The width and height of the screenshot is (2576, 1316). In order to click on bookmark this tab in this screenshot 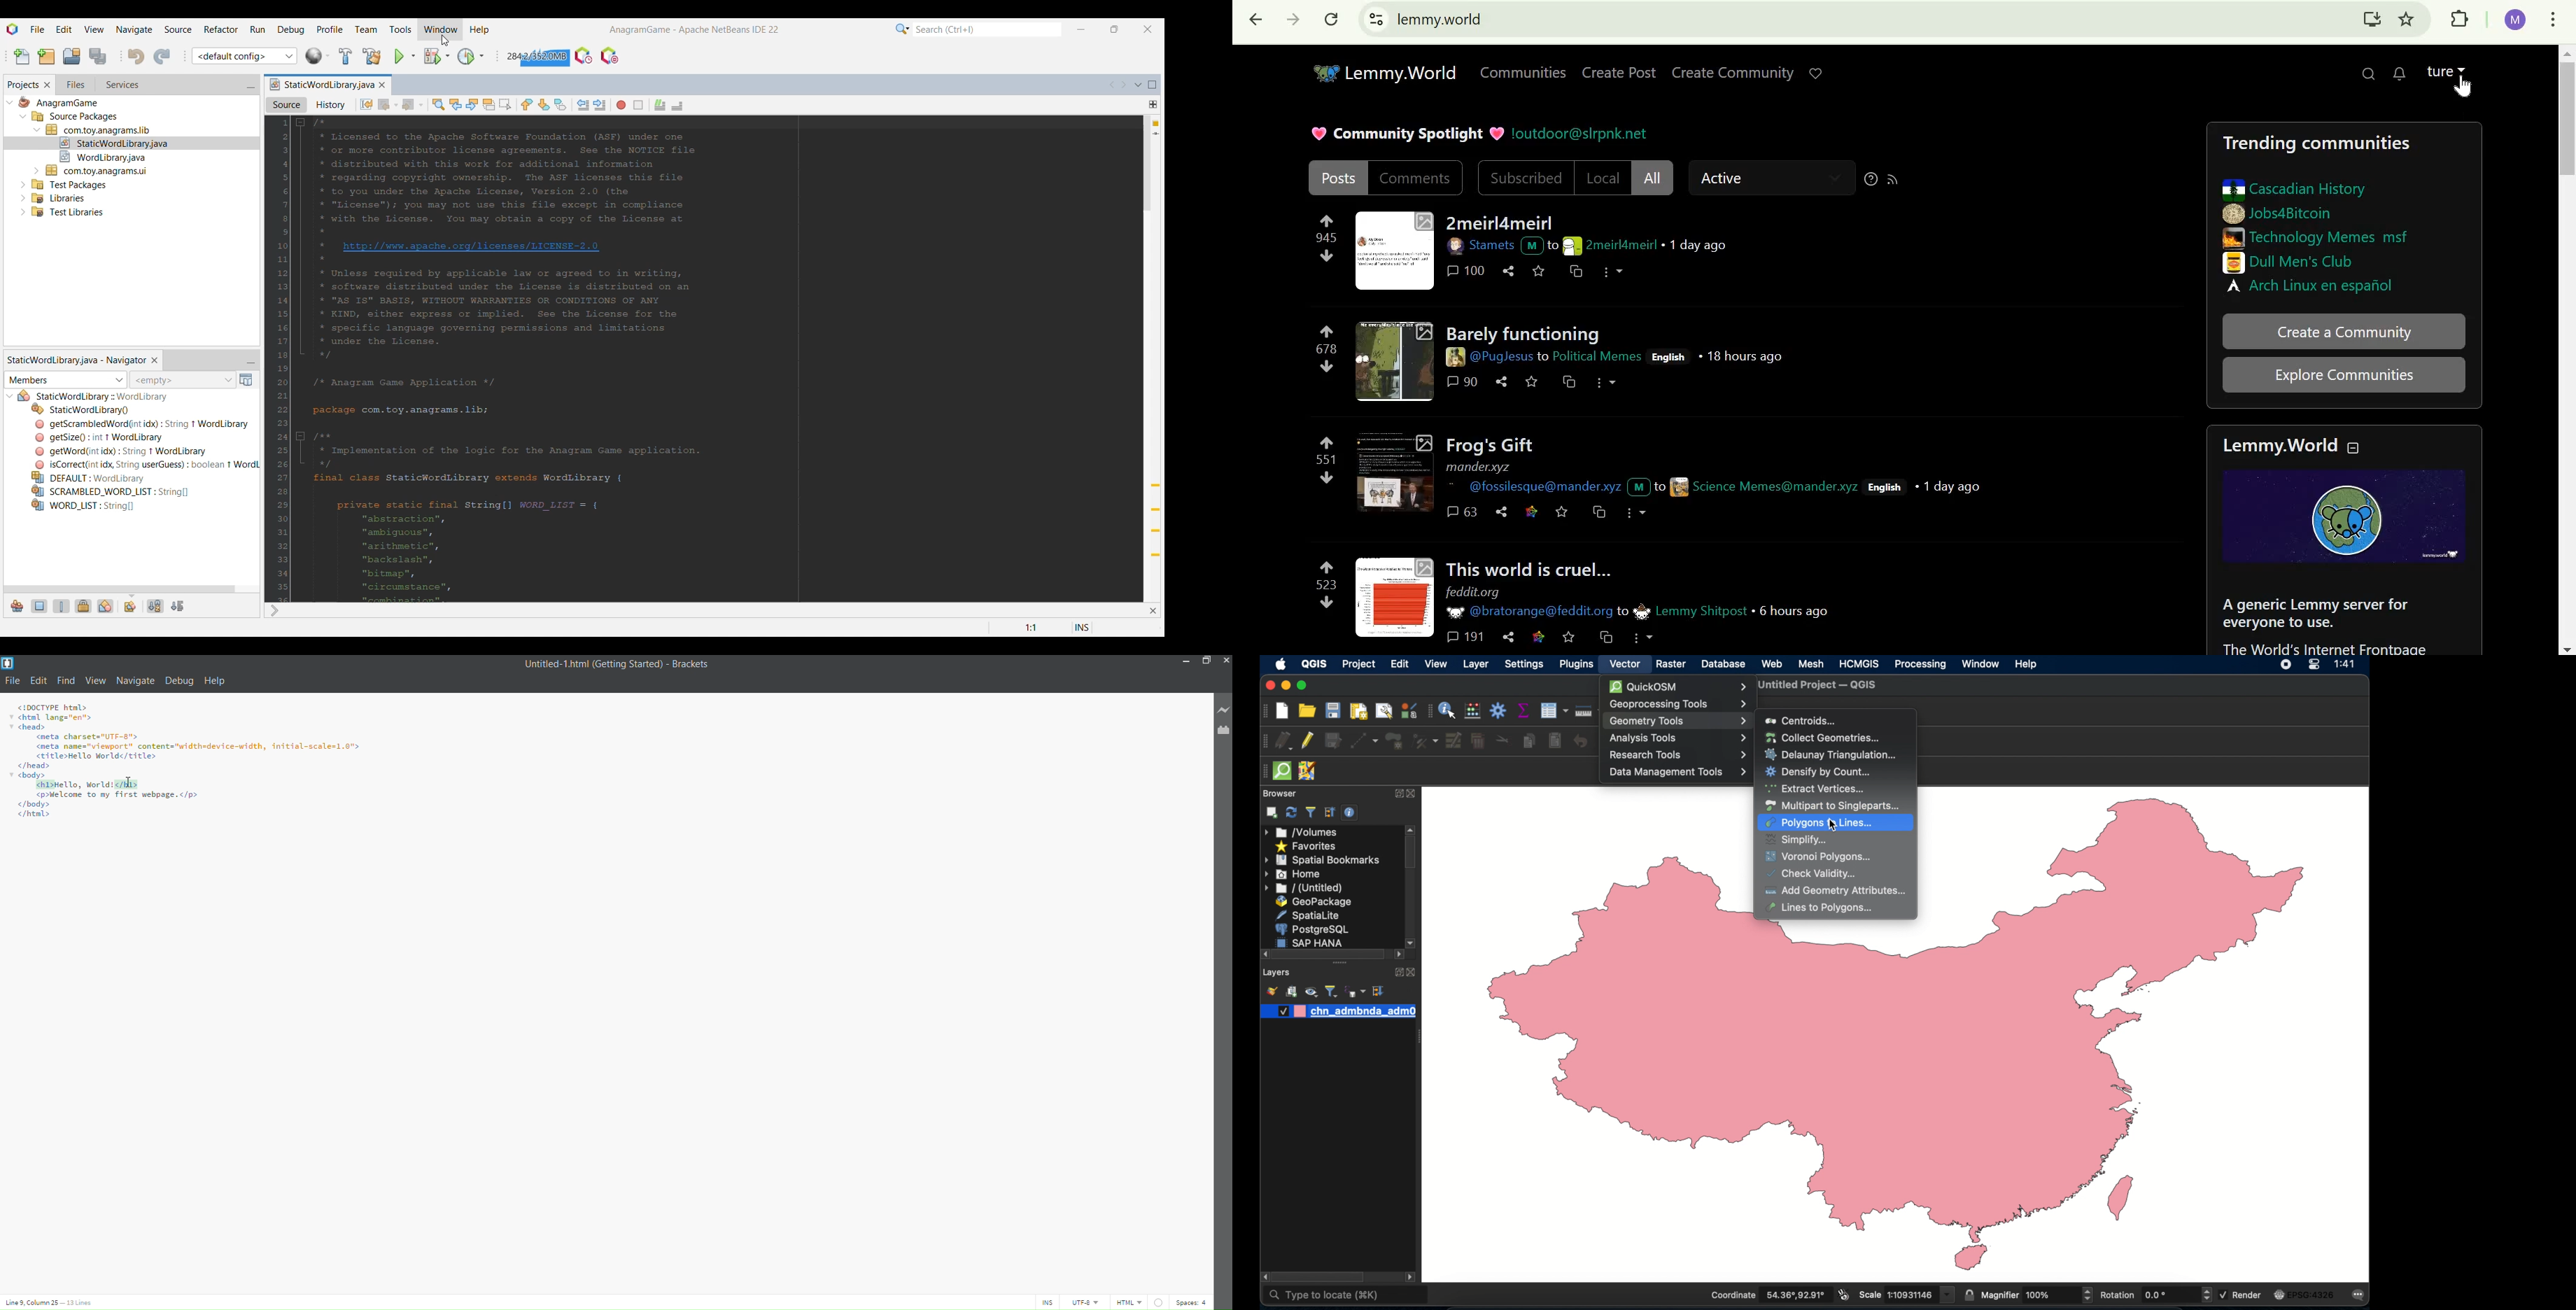, I will do `click(2407, 19)`.